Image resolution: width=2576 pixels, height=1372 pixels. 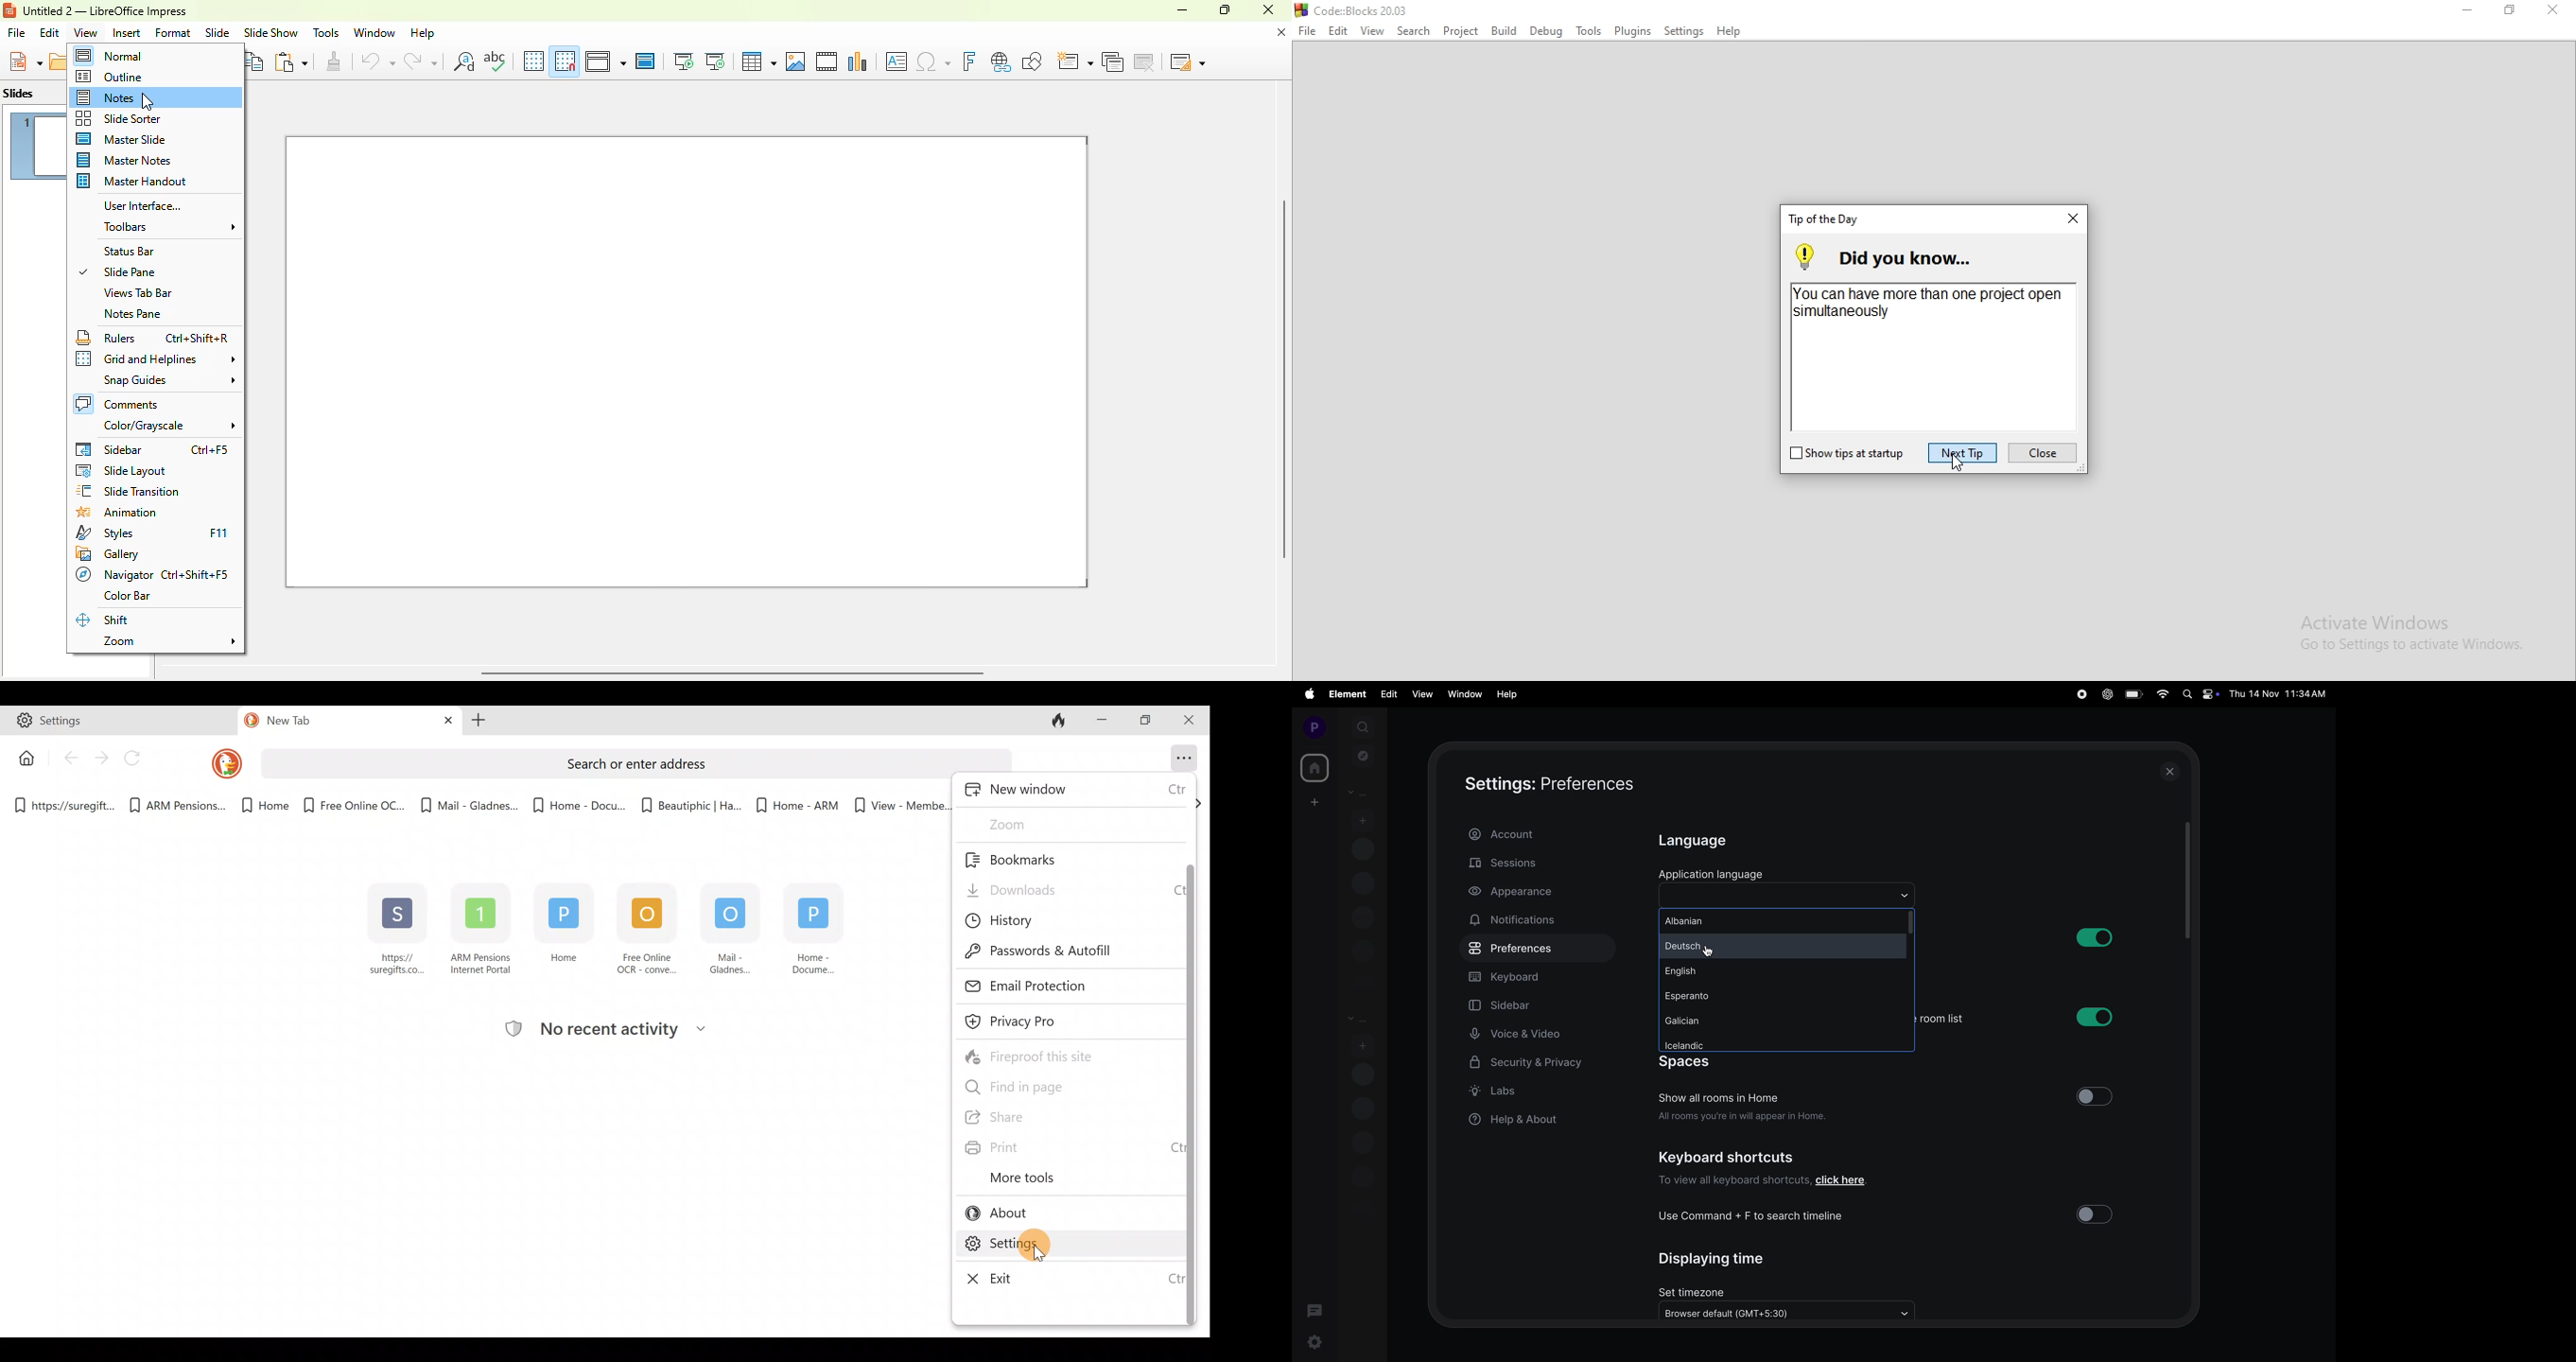 What do you see at coordinates (2187, 874) in the screenshot?
I see `scrollbar` at bounding box center [2187, 874].